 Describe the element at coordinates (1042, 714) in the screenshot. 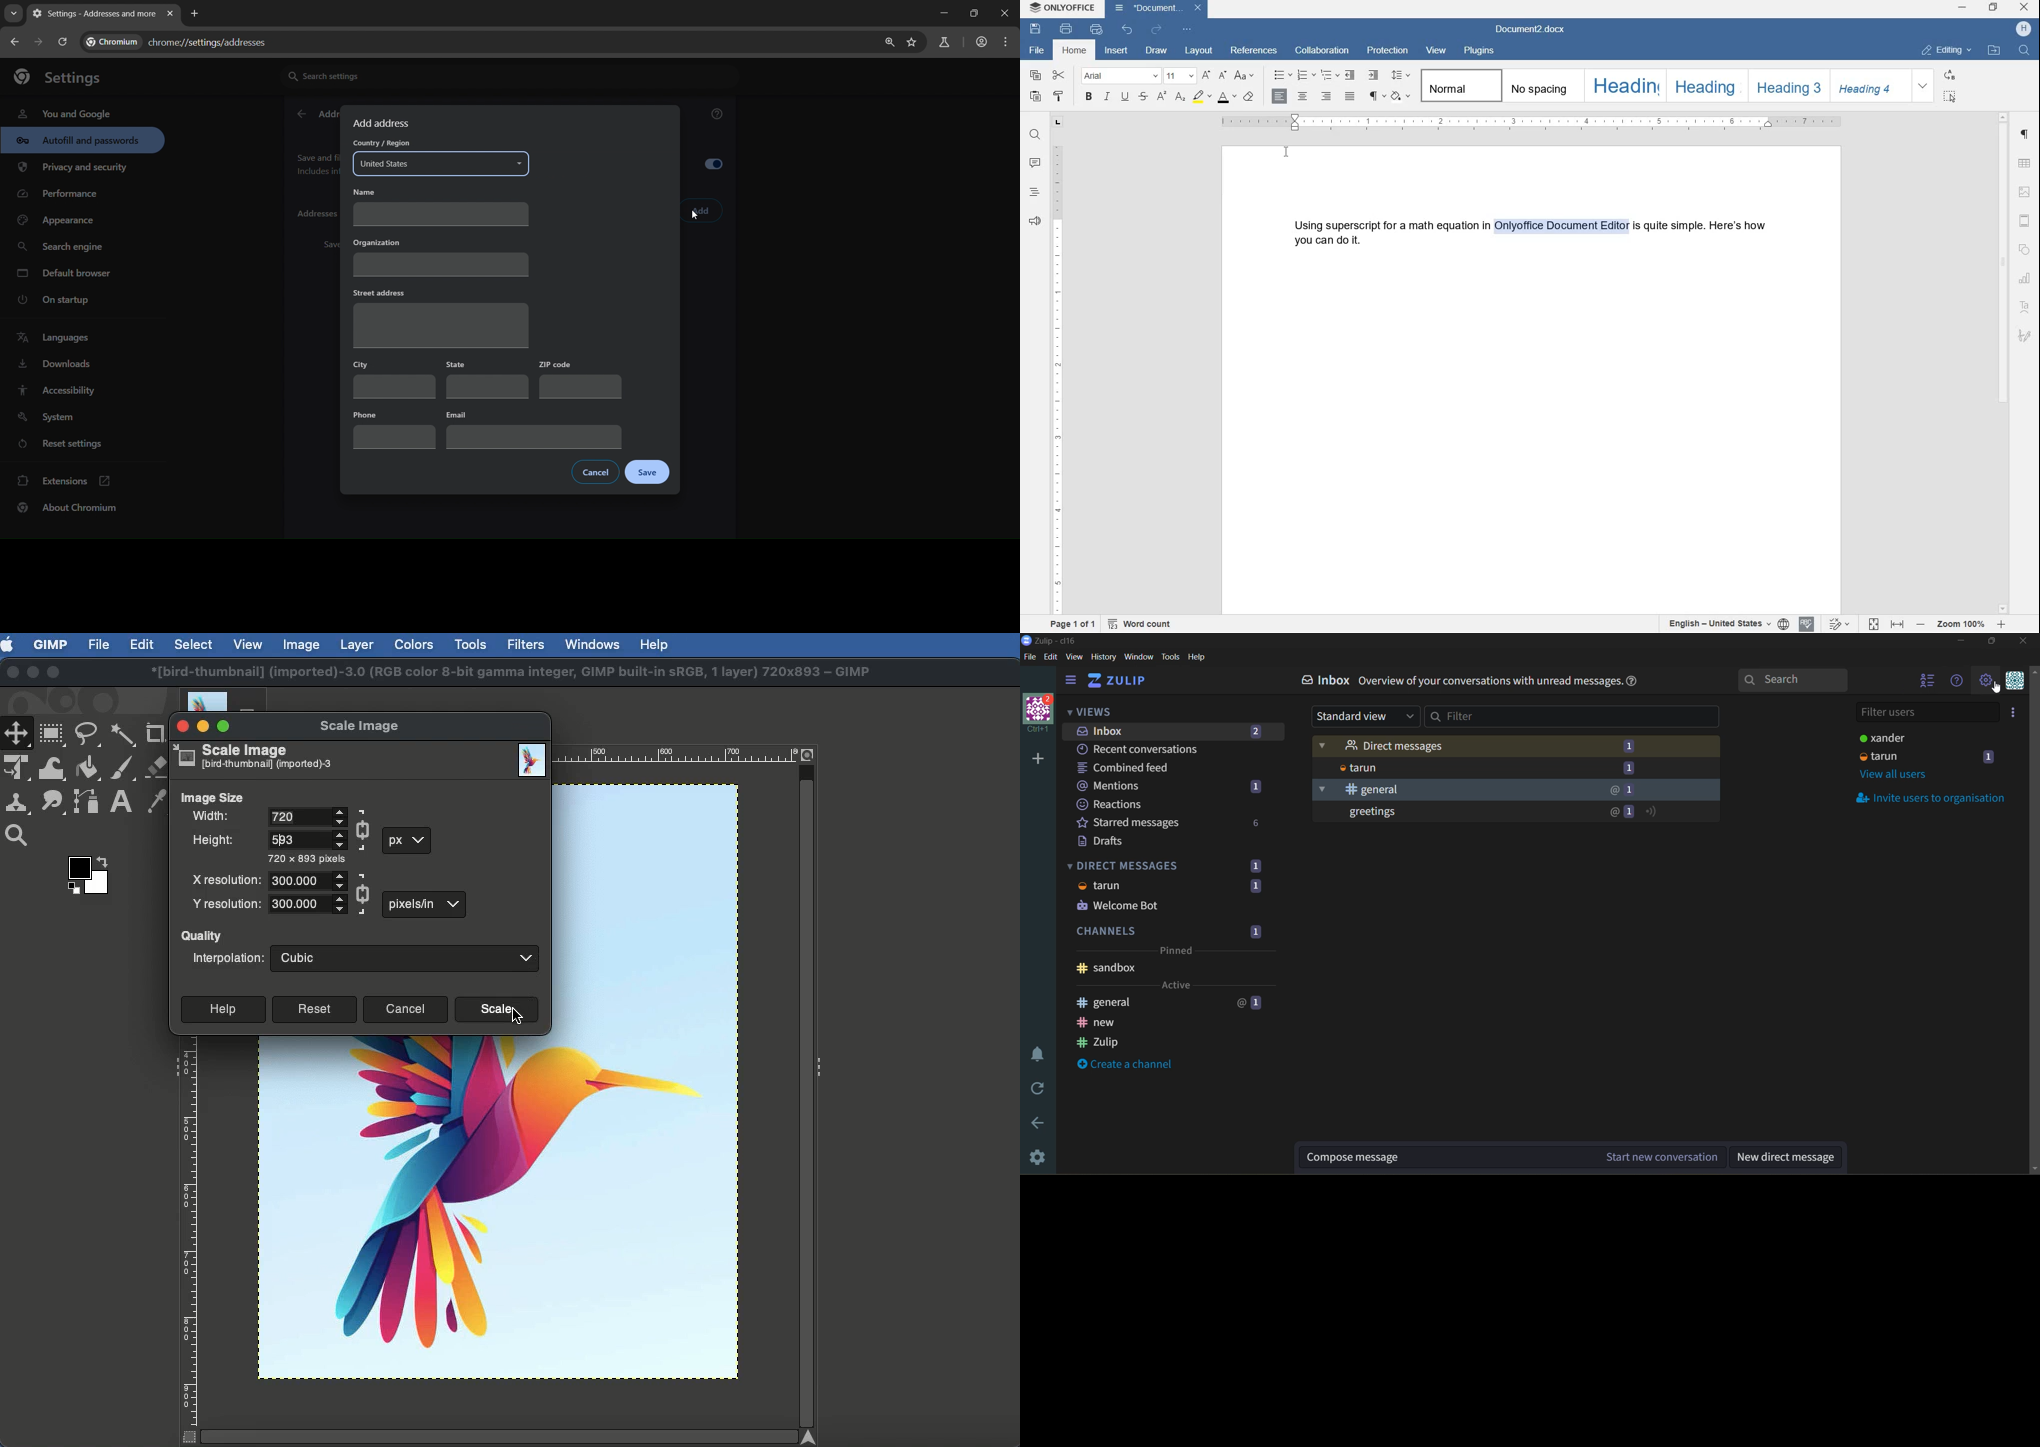

I see `organisation name` at that location.